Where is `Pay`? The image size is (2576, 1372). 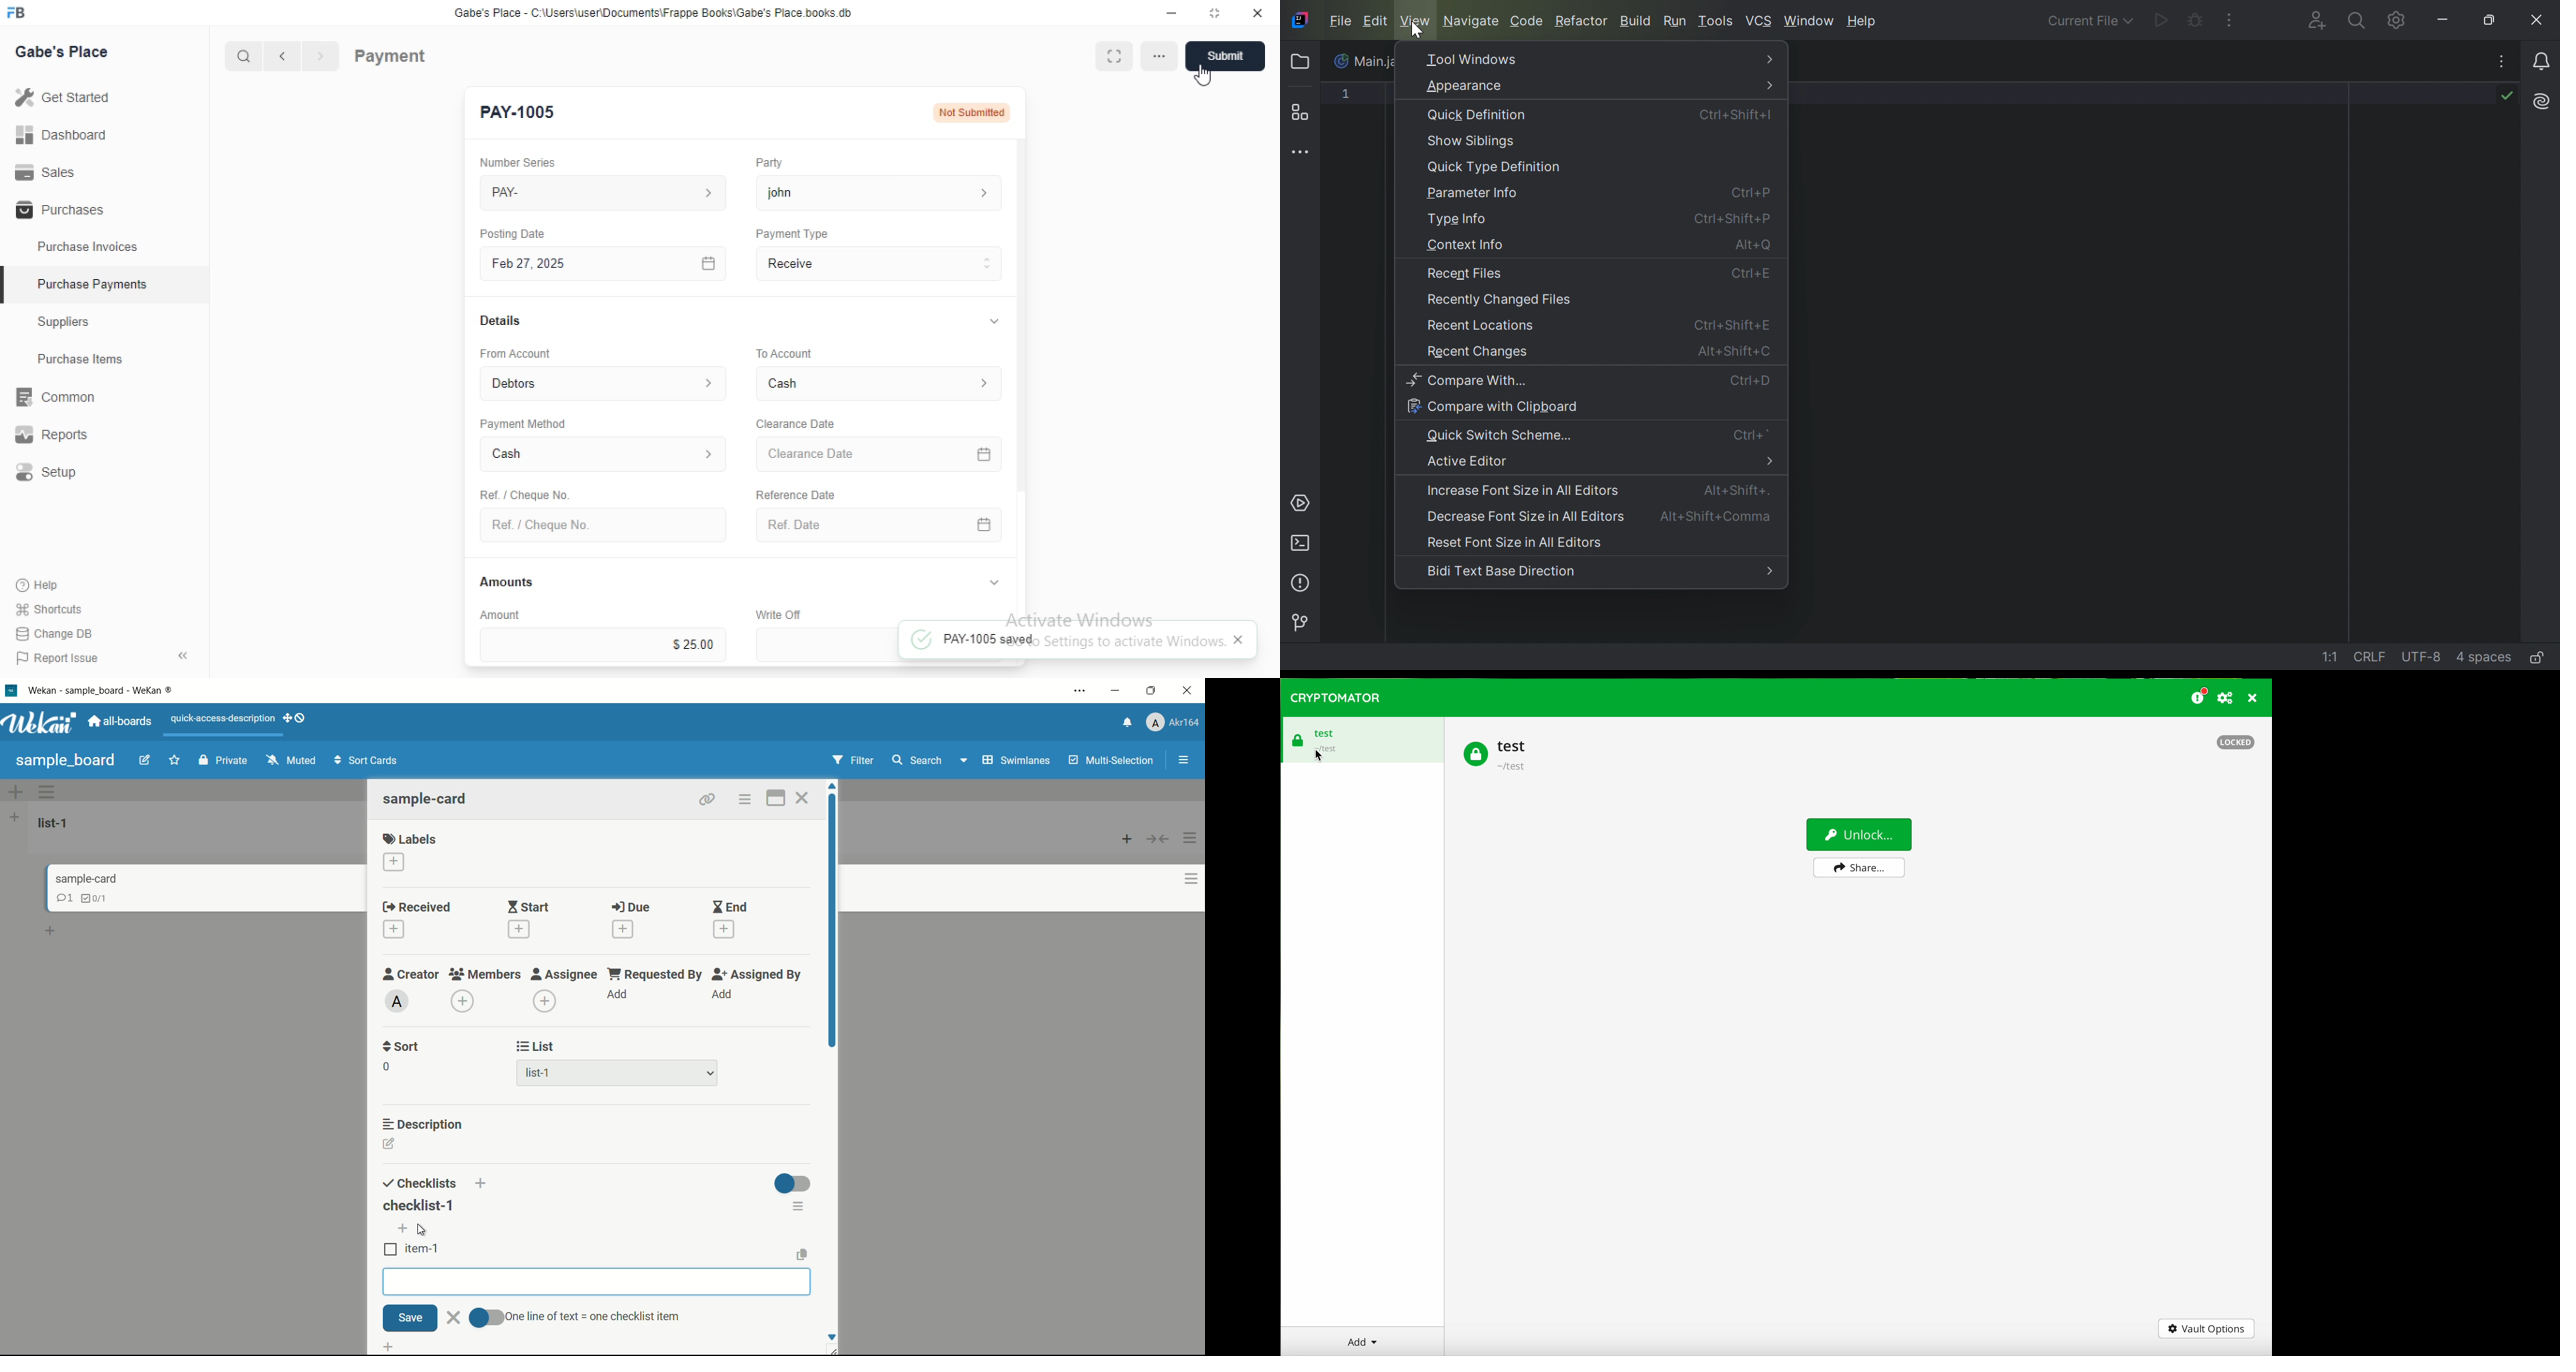 Pay is located at coordinates (880, 263).